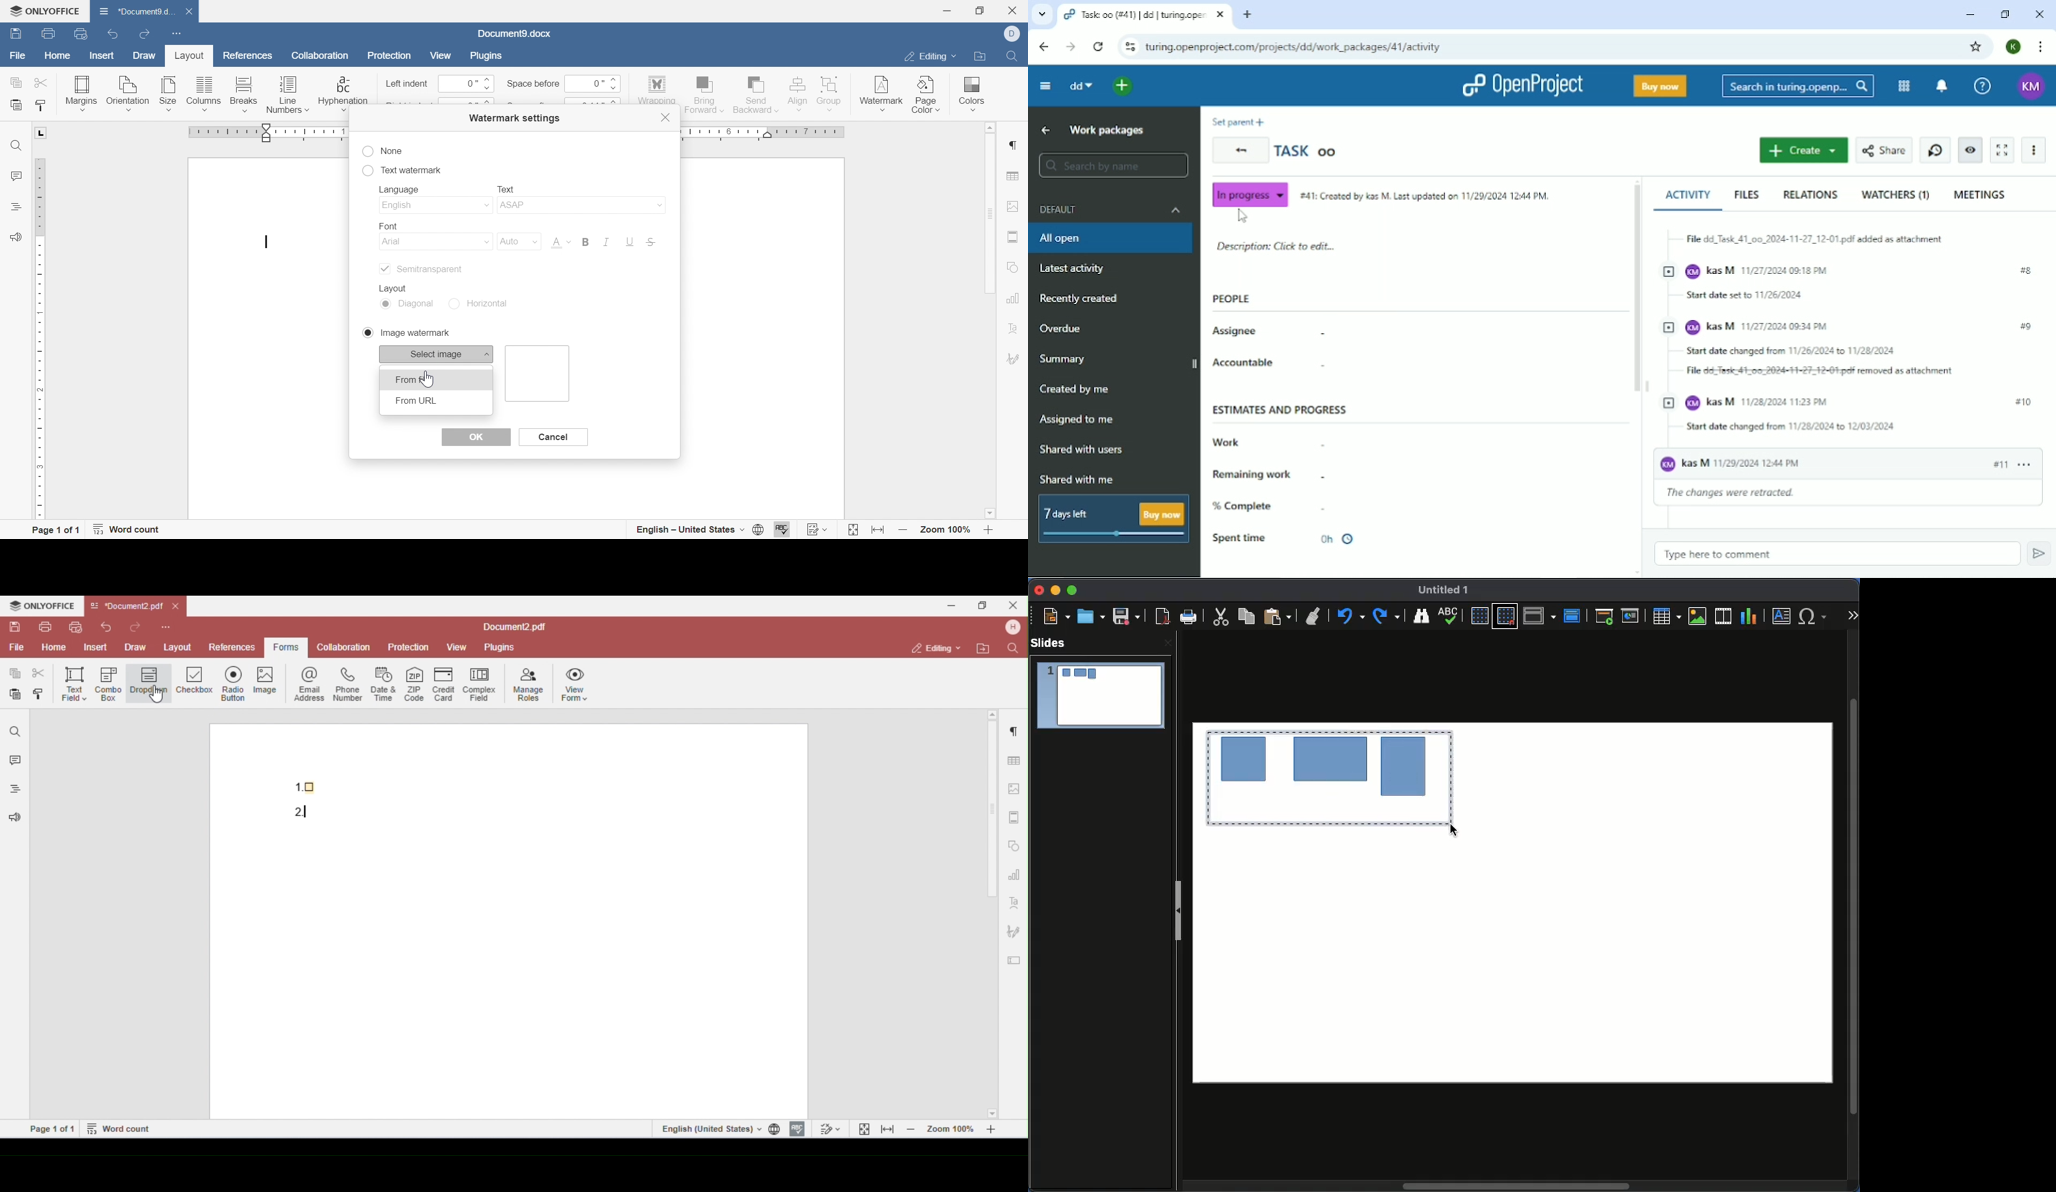  Describe the element at coordinates (402, 191) in the screenshot. I see `language` at that location.